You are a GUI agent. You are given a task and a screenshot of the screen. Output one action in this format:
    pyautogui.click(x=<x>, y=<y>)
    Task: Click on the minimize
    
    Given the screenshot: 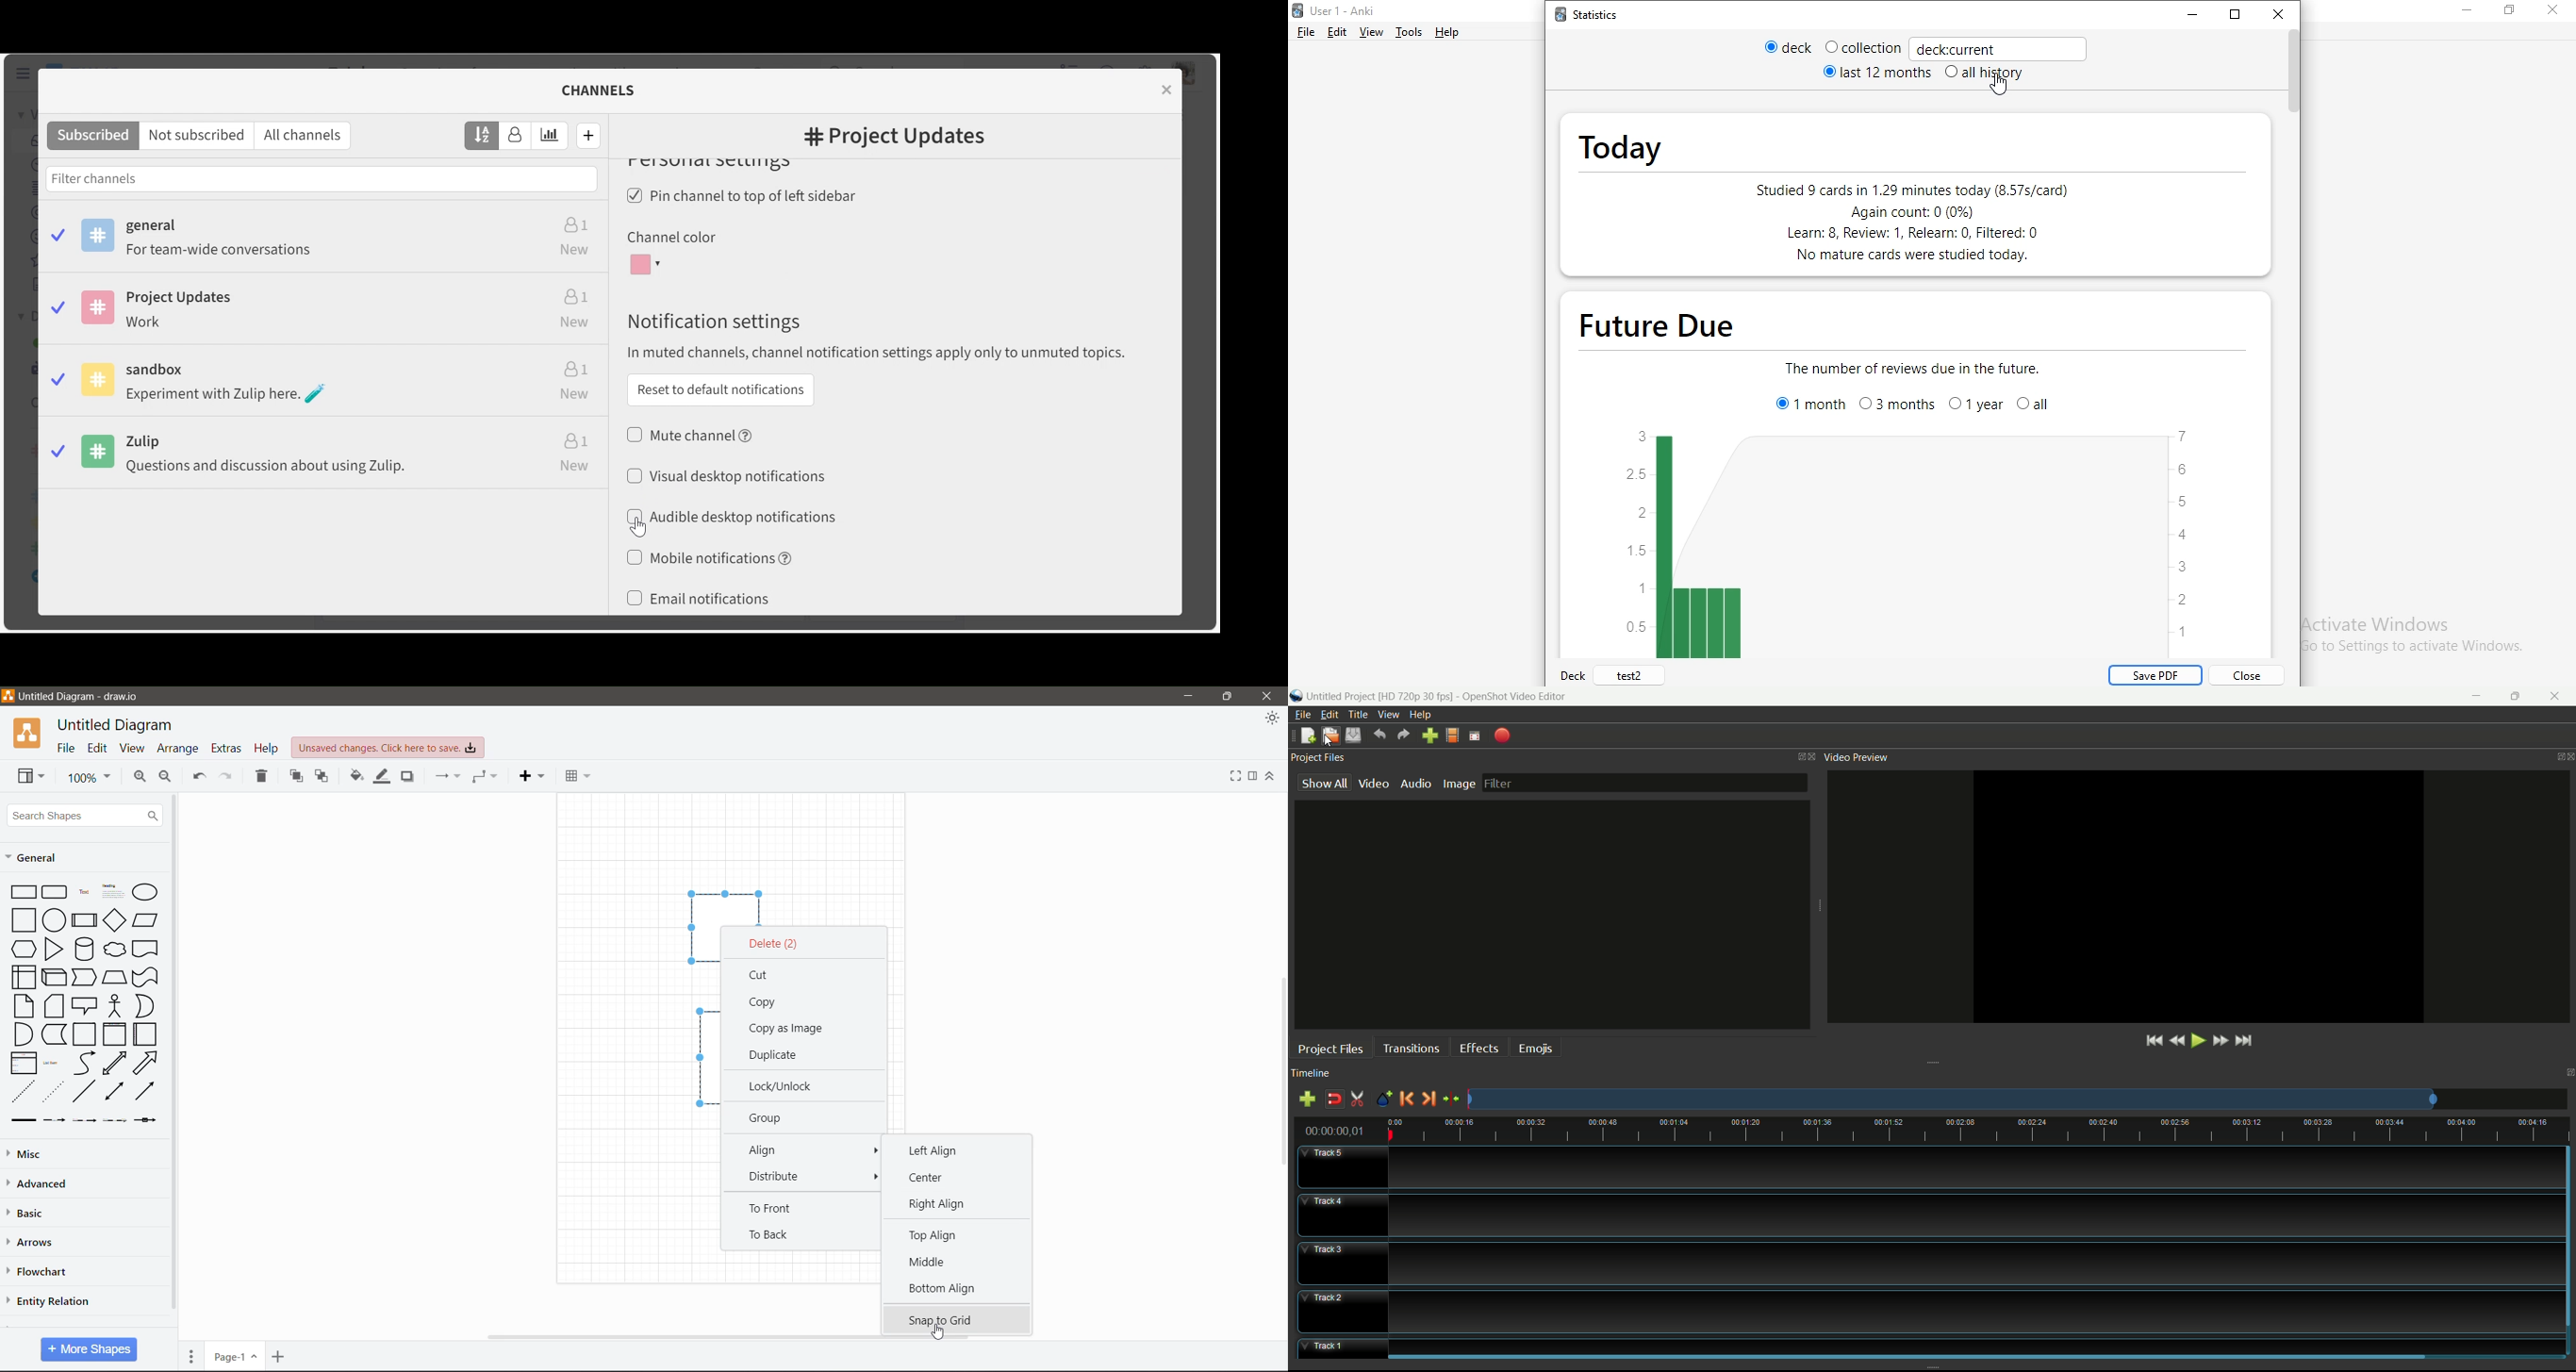 What is the action you would take?
    pyautogui.click(x=2473, y=697)
    